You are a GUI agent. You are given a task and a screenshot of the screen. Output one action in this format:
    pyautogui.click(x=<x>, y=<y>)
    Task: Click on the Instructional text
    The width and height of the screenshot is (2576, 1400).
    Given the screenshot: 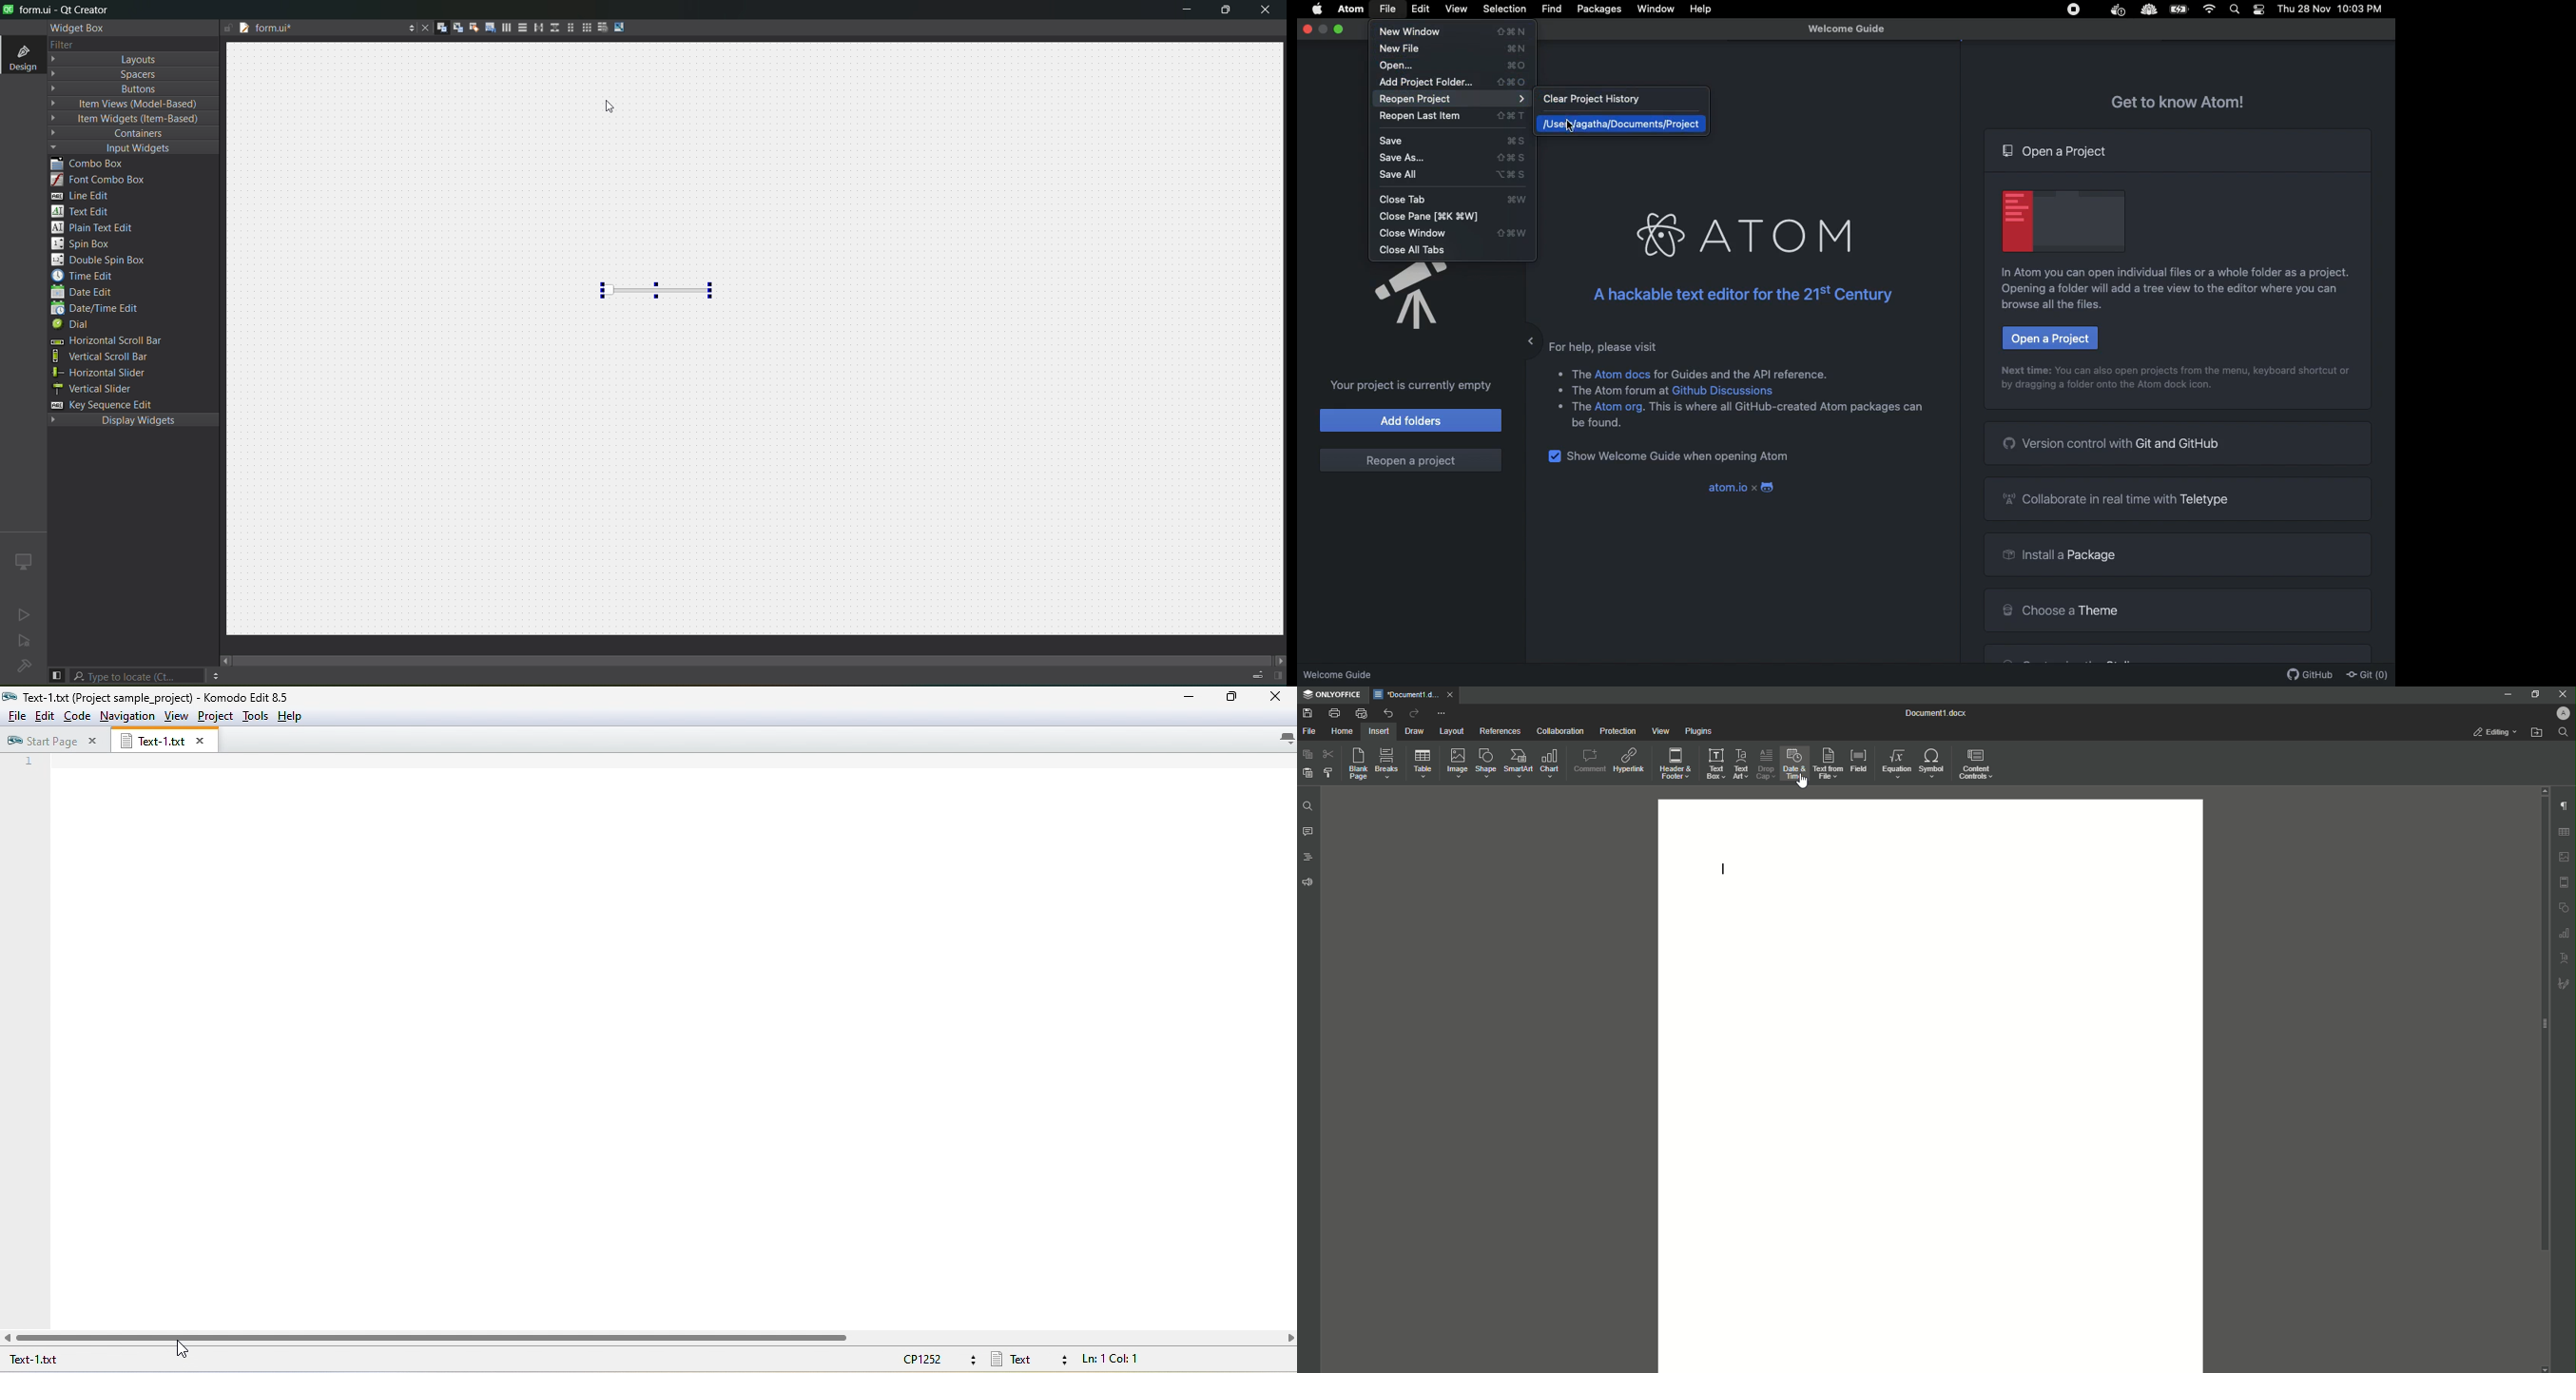 What is the action you would take?
    pyautogui.click(x=2178, y=369)
    